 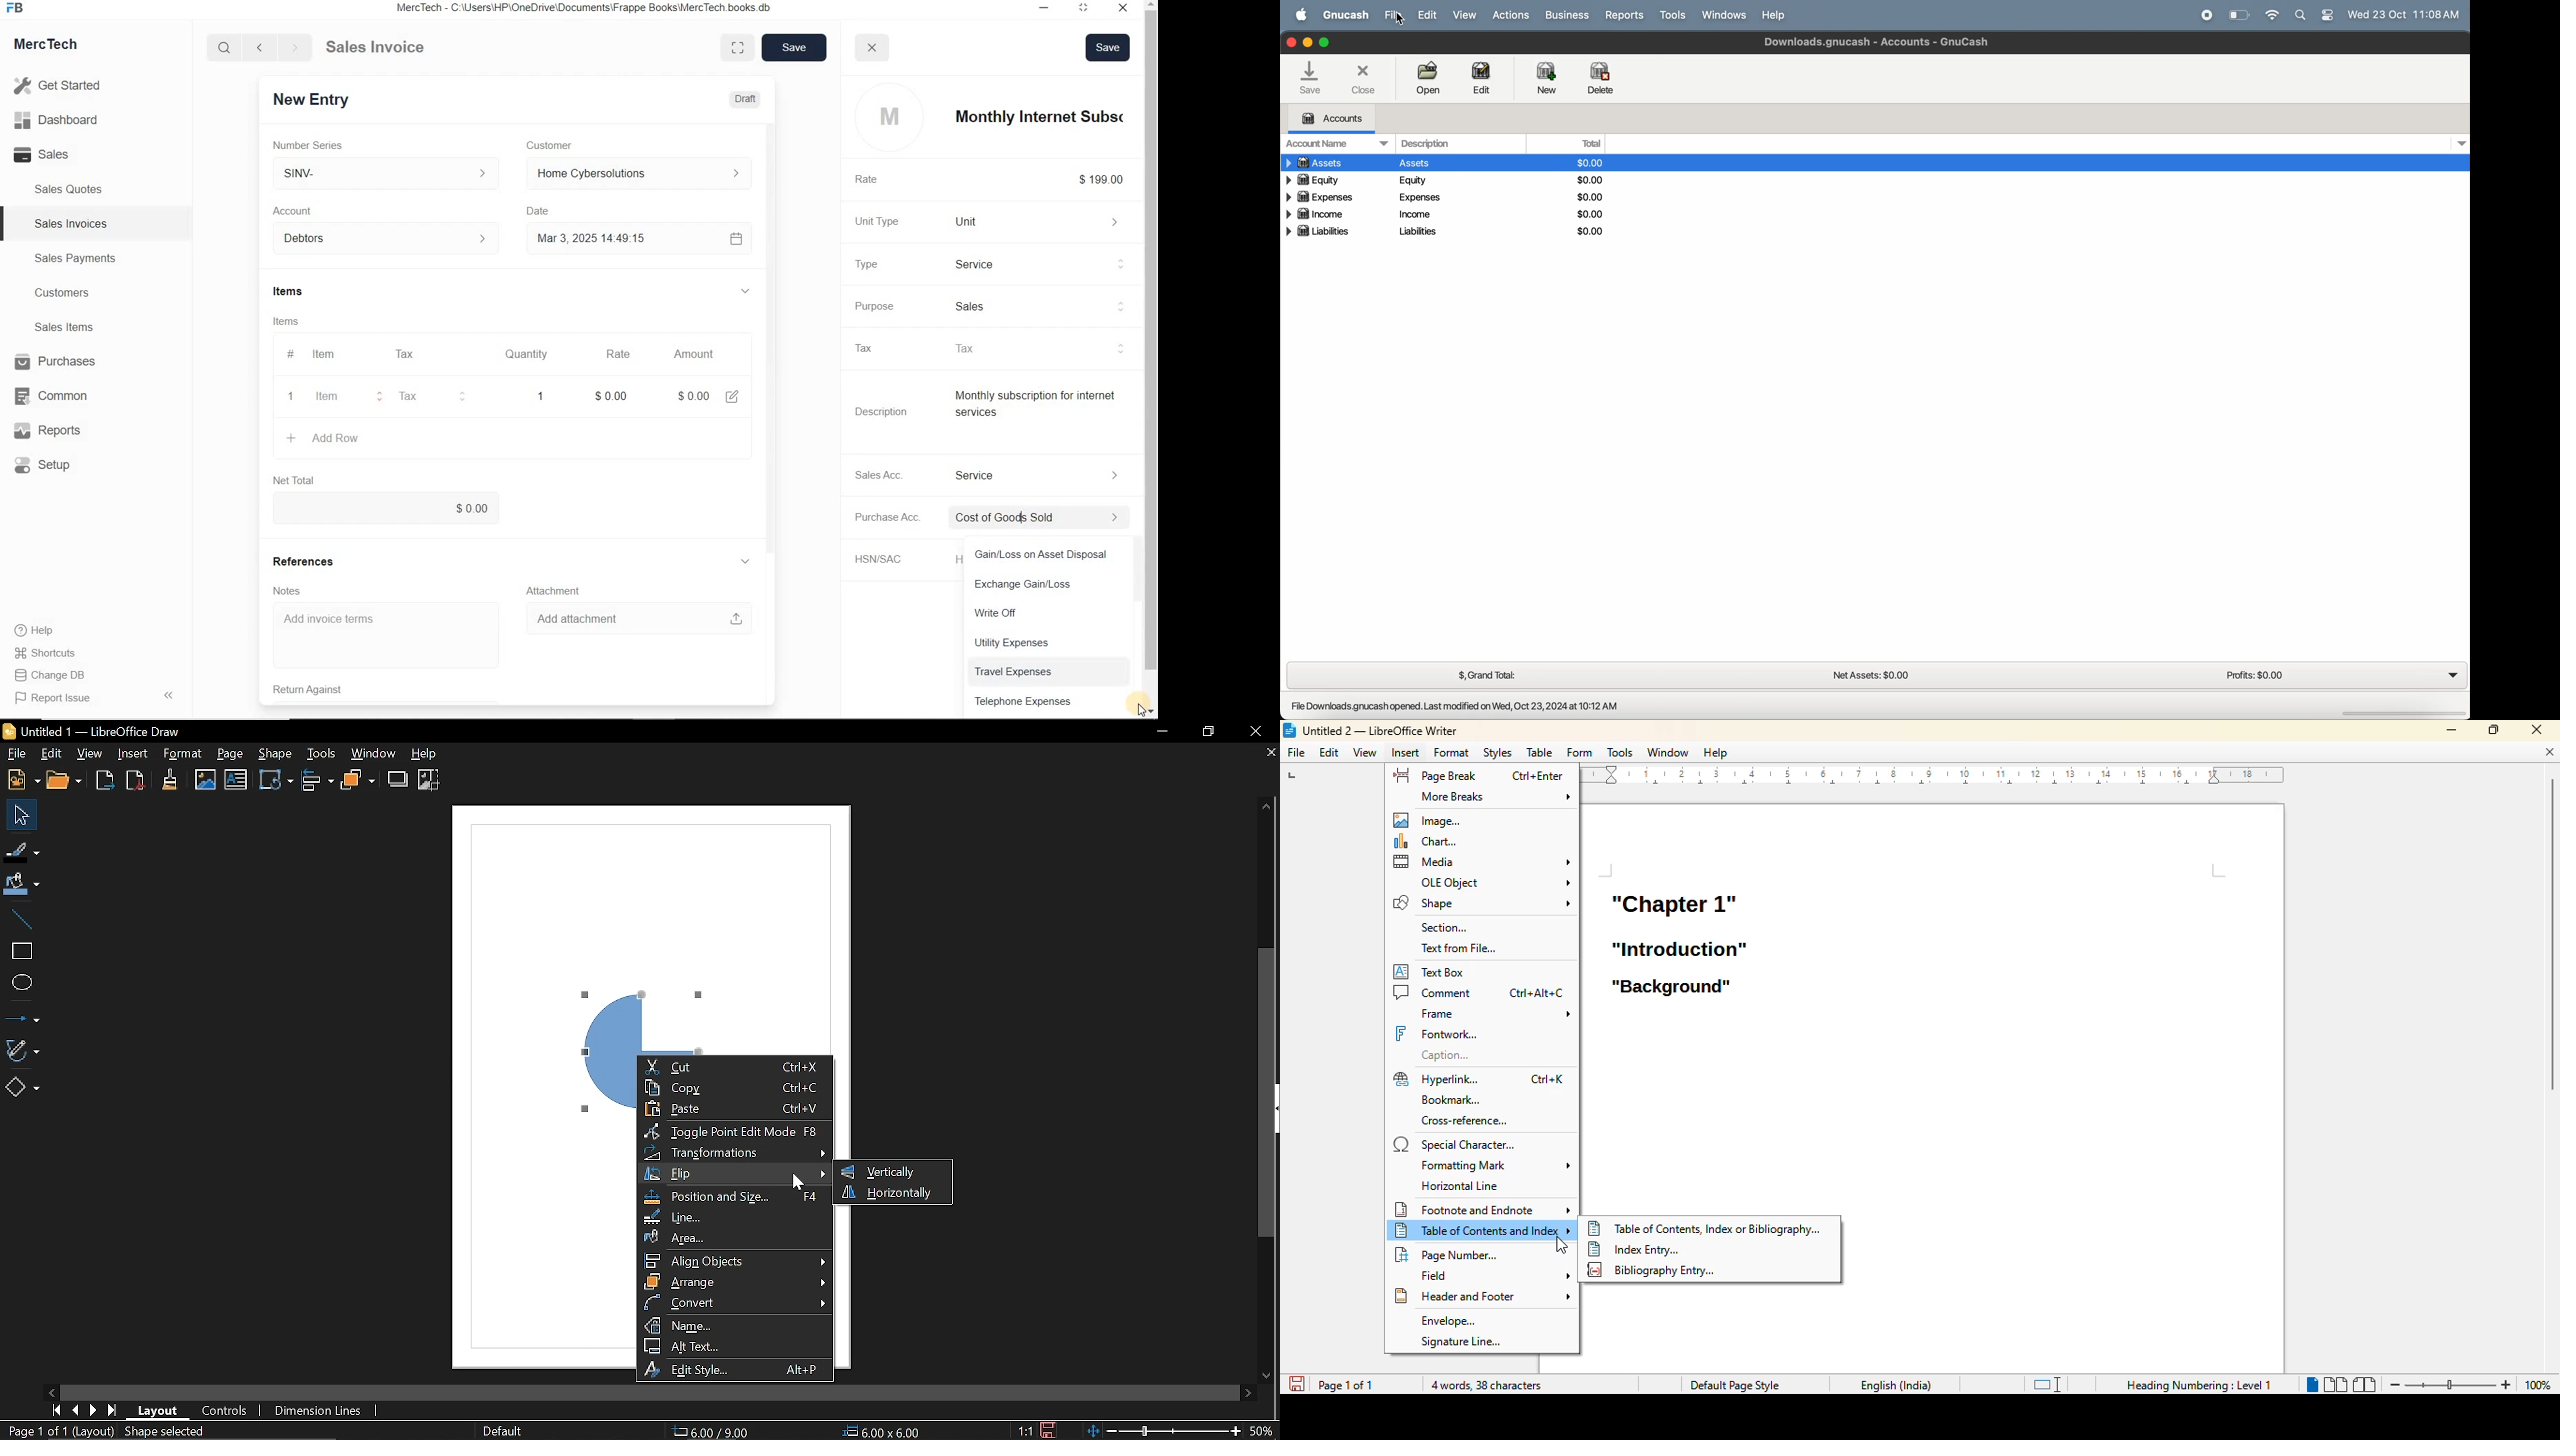 What do you see at coordinates (1165, 1431) in the screenshot?
I see `Change zoom` at bounding box center [1165, 1431].